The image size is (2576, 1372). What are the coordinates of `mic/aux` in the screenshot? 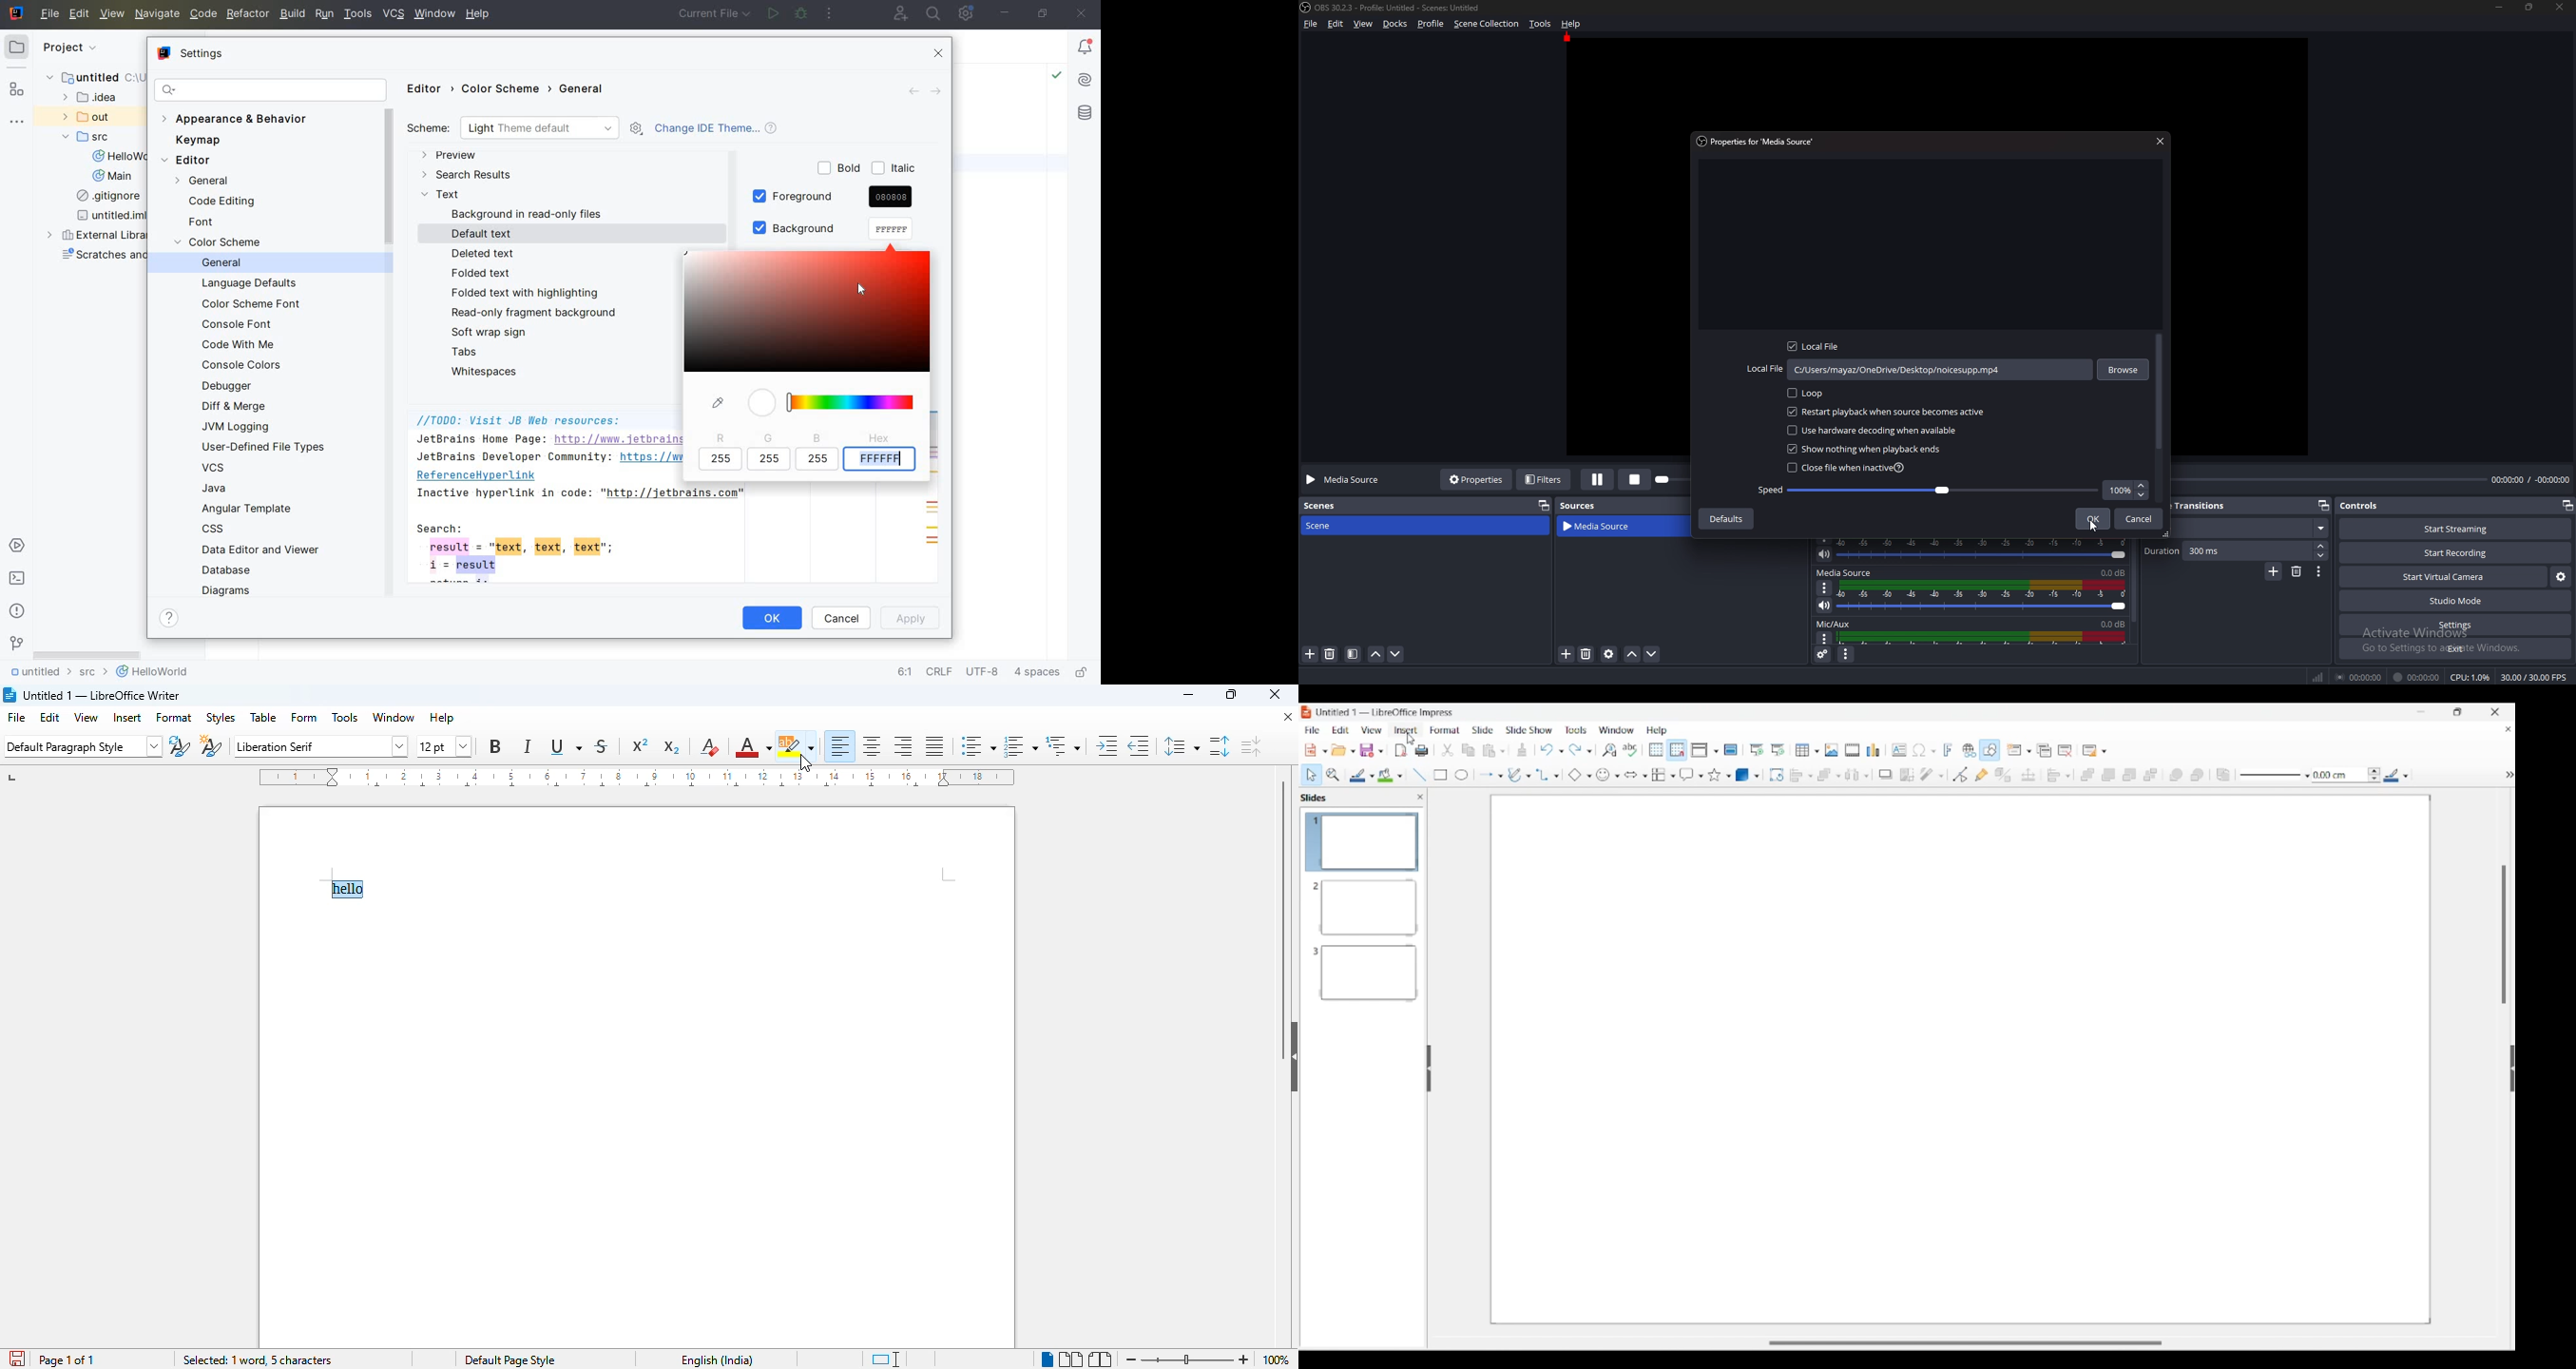 It's located at (1836, 623).